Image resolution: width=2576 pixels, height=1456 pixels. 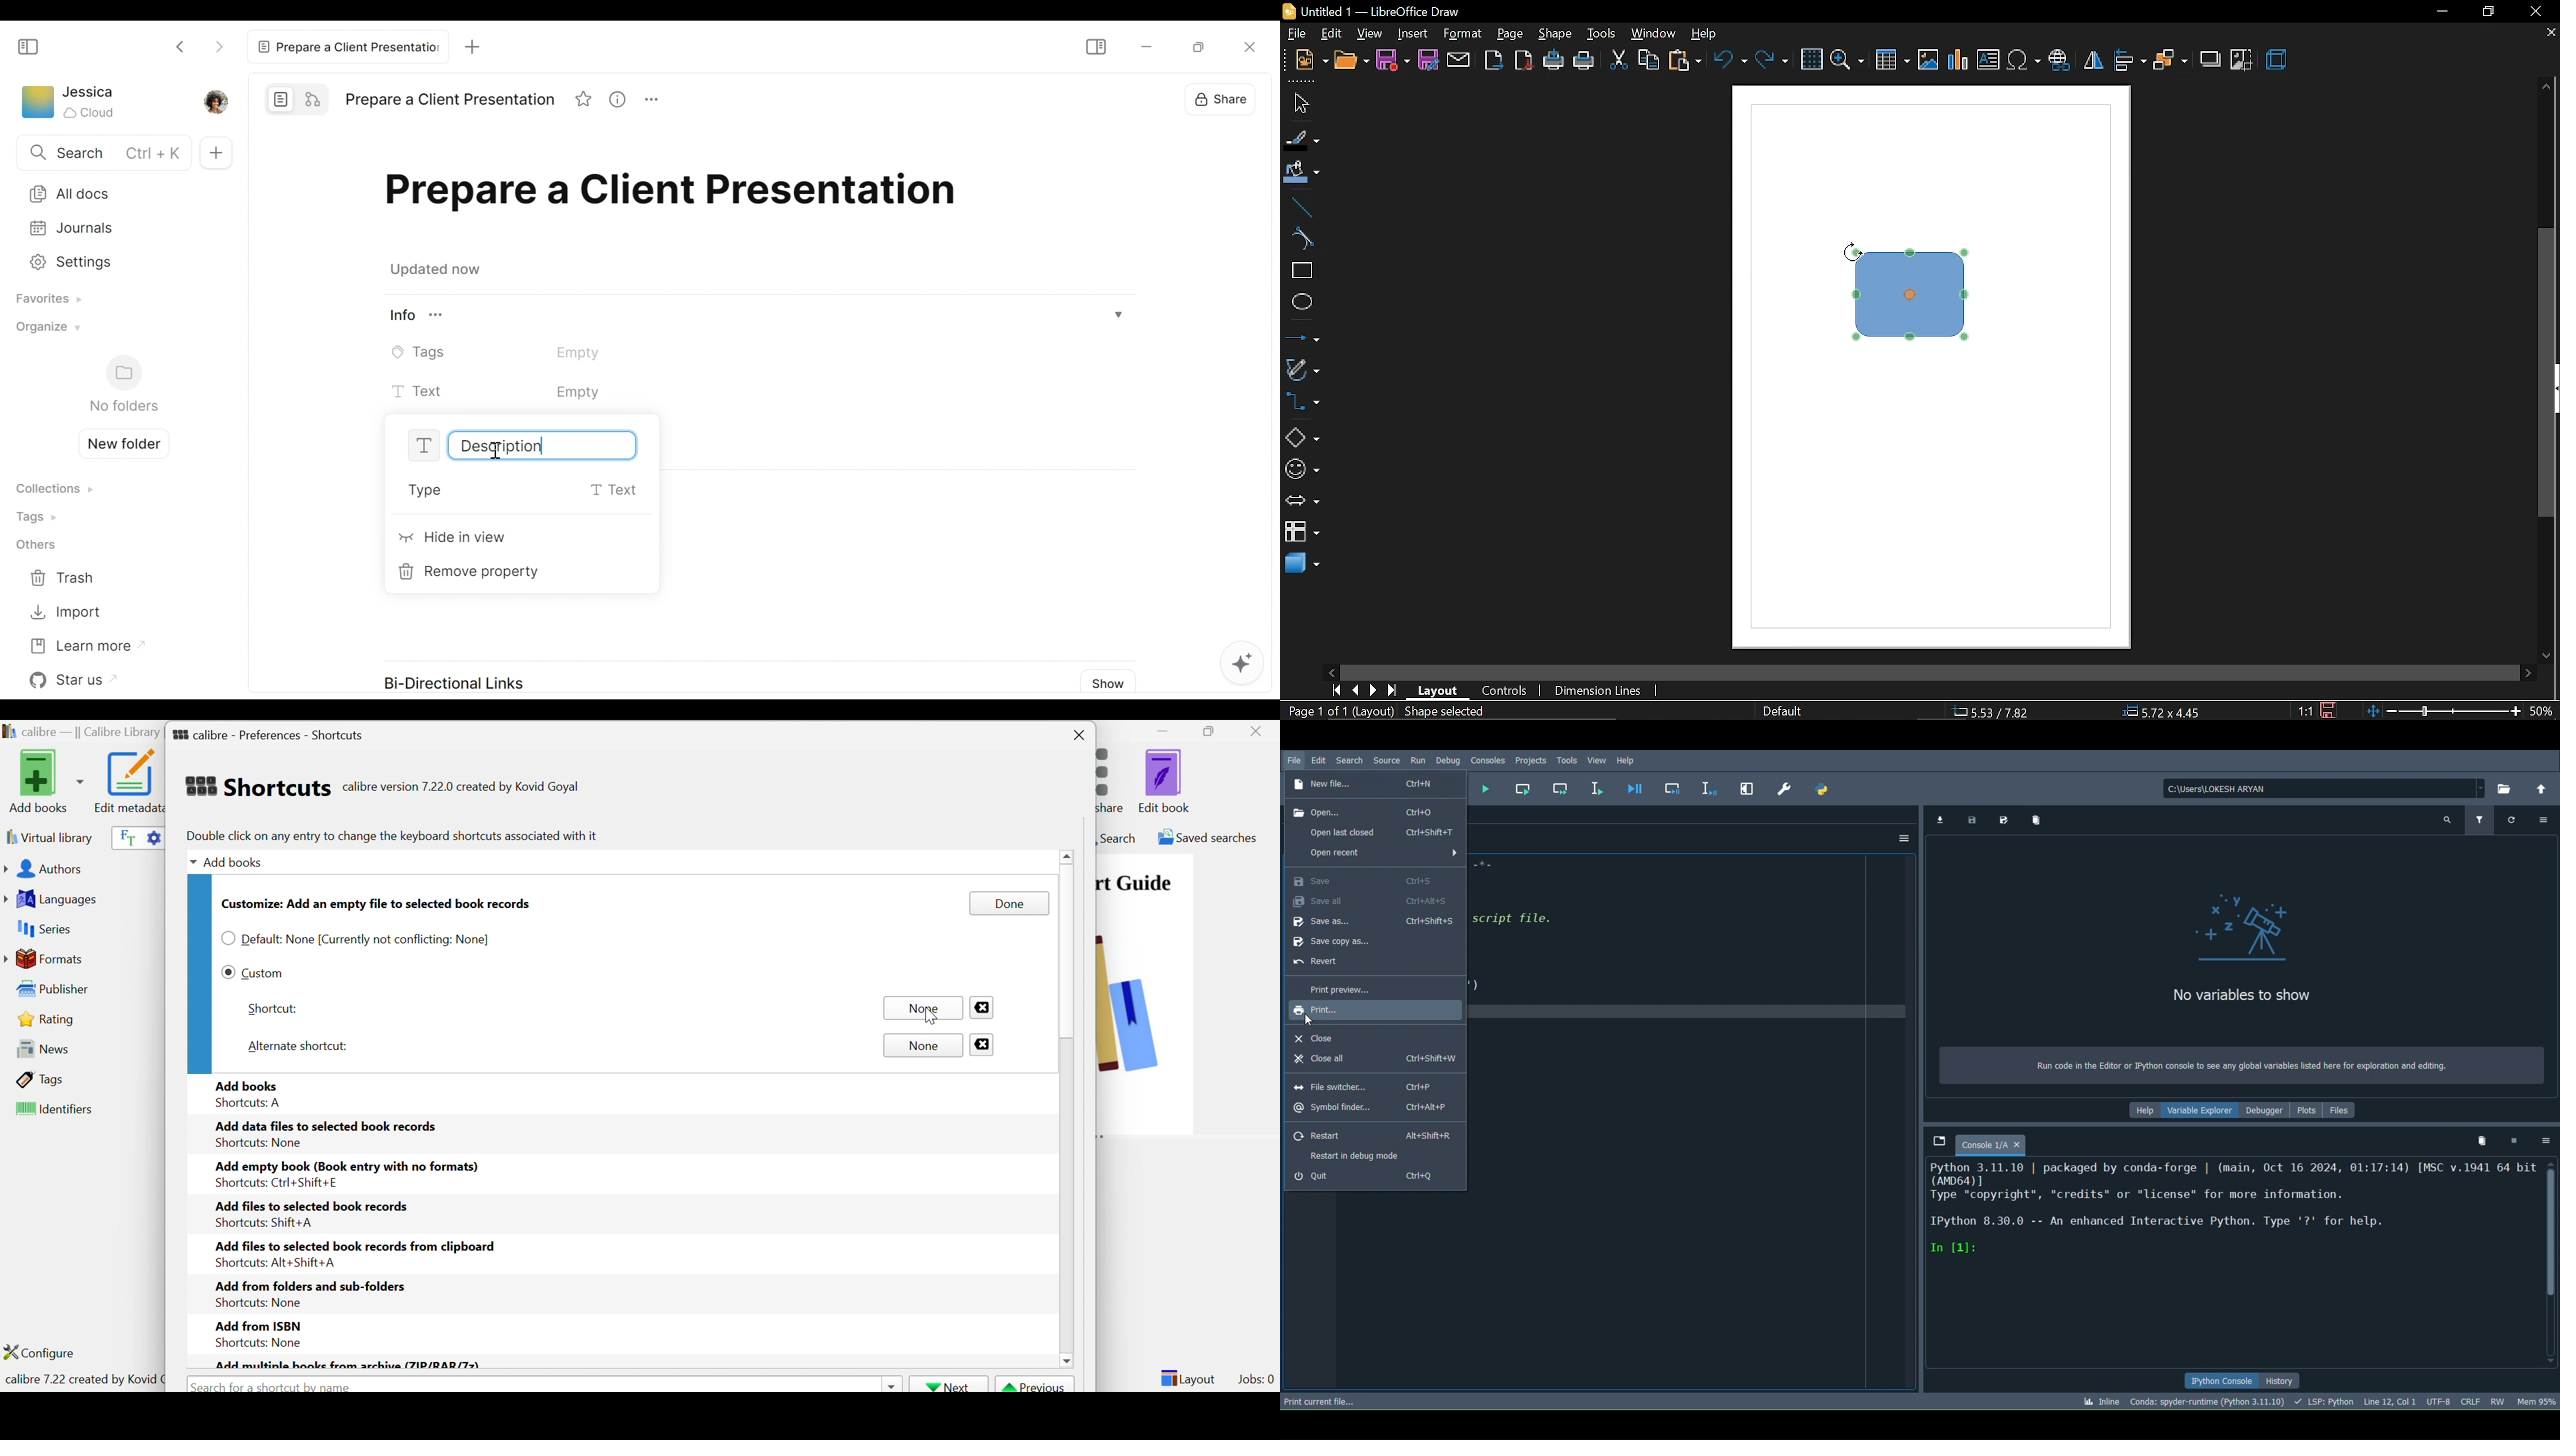 I want to click on | C:\Users\LOKESH ARYAN, so click(x=2319, y=789).